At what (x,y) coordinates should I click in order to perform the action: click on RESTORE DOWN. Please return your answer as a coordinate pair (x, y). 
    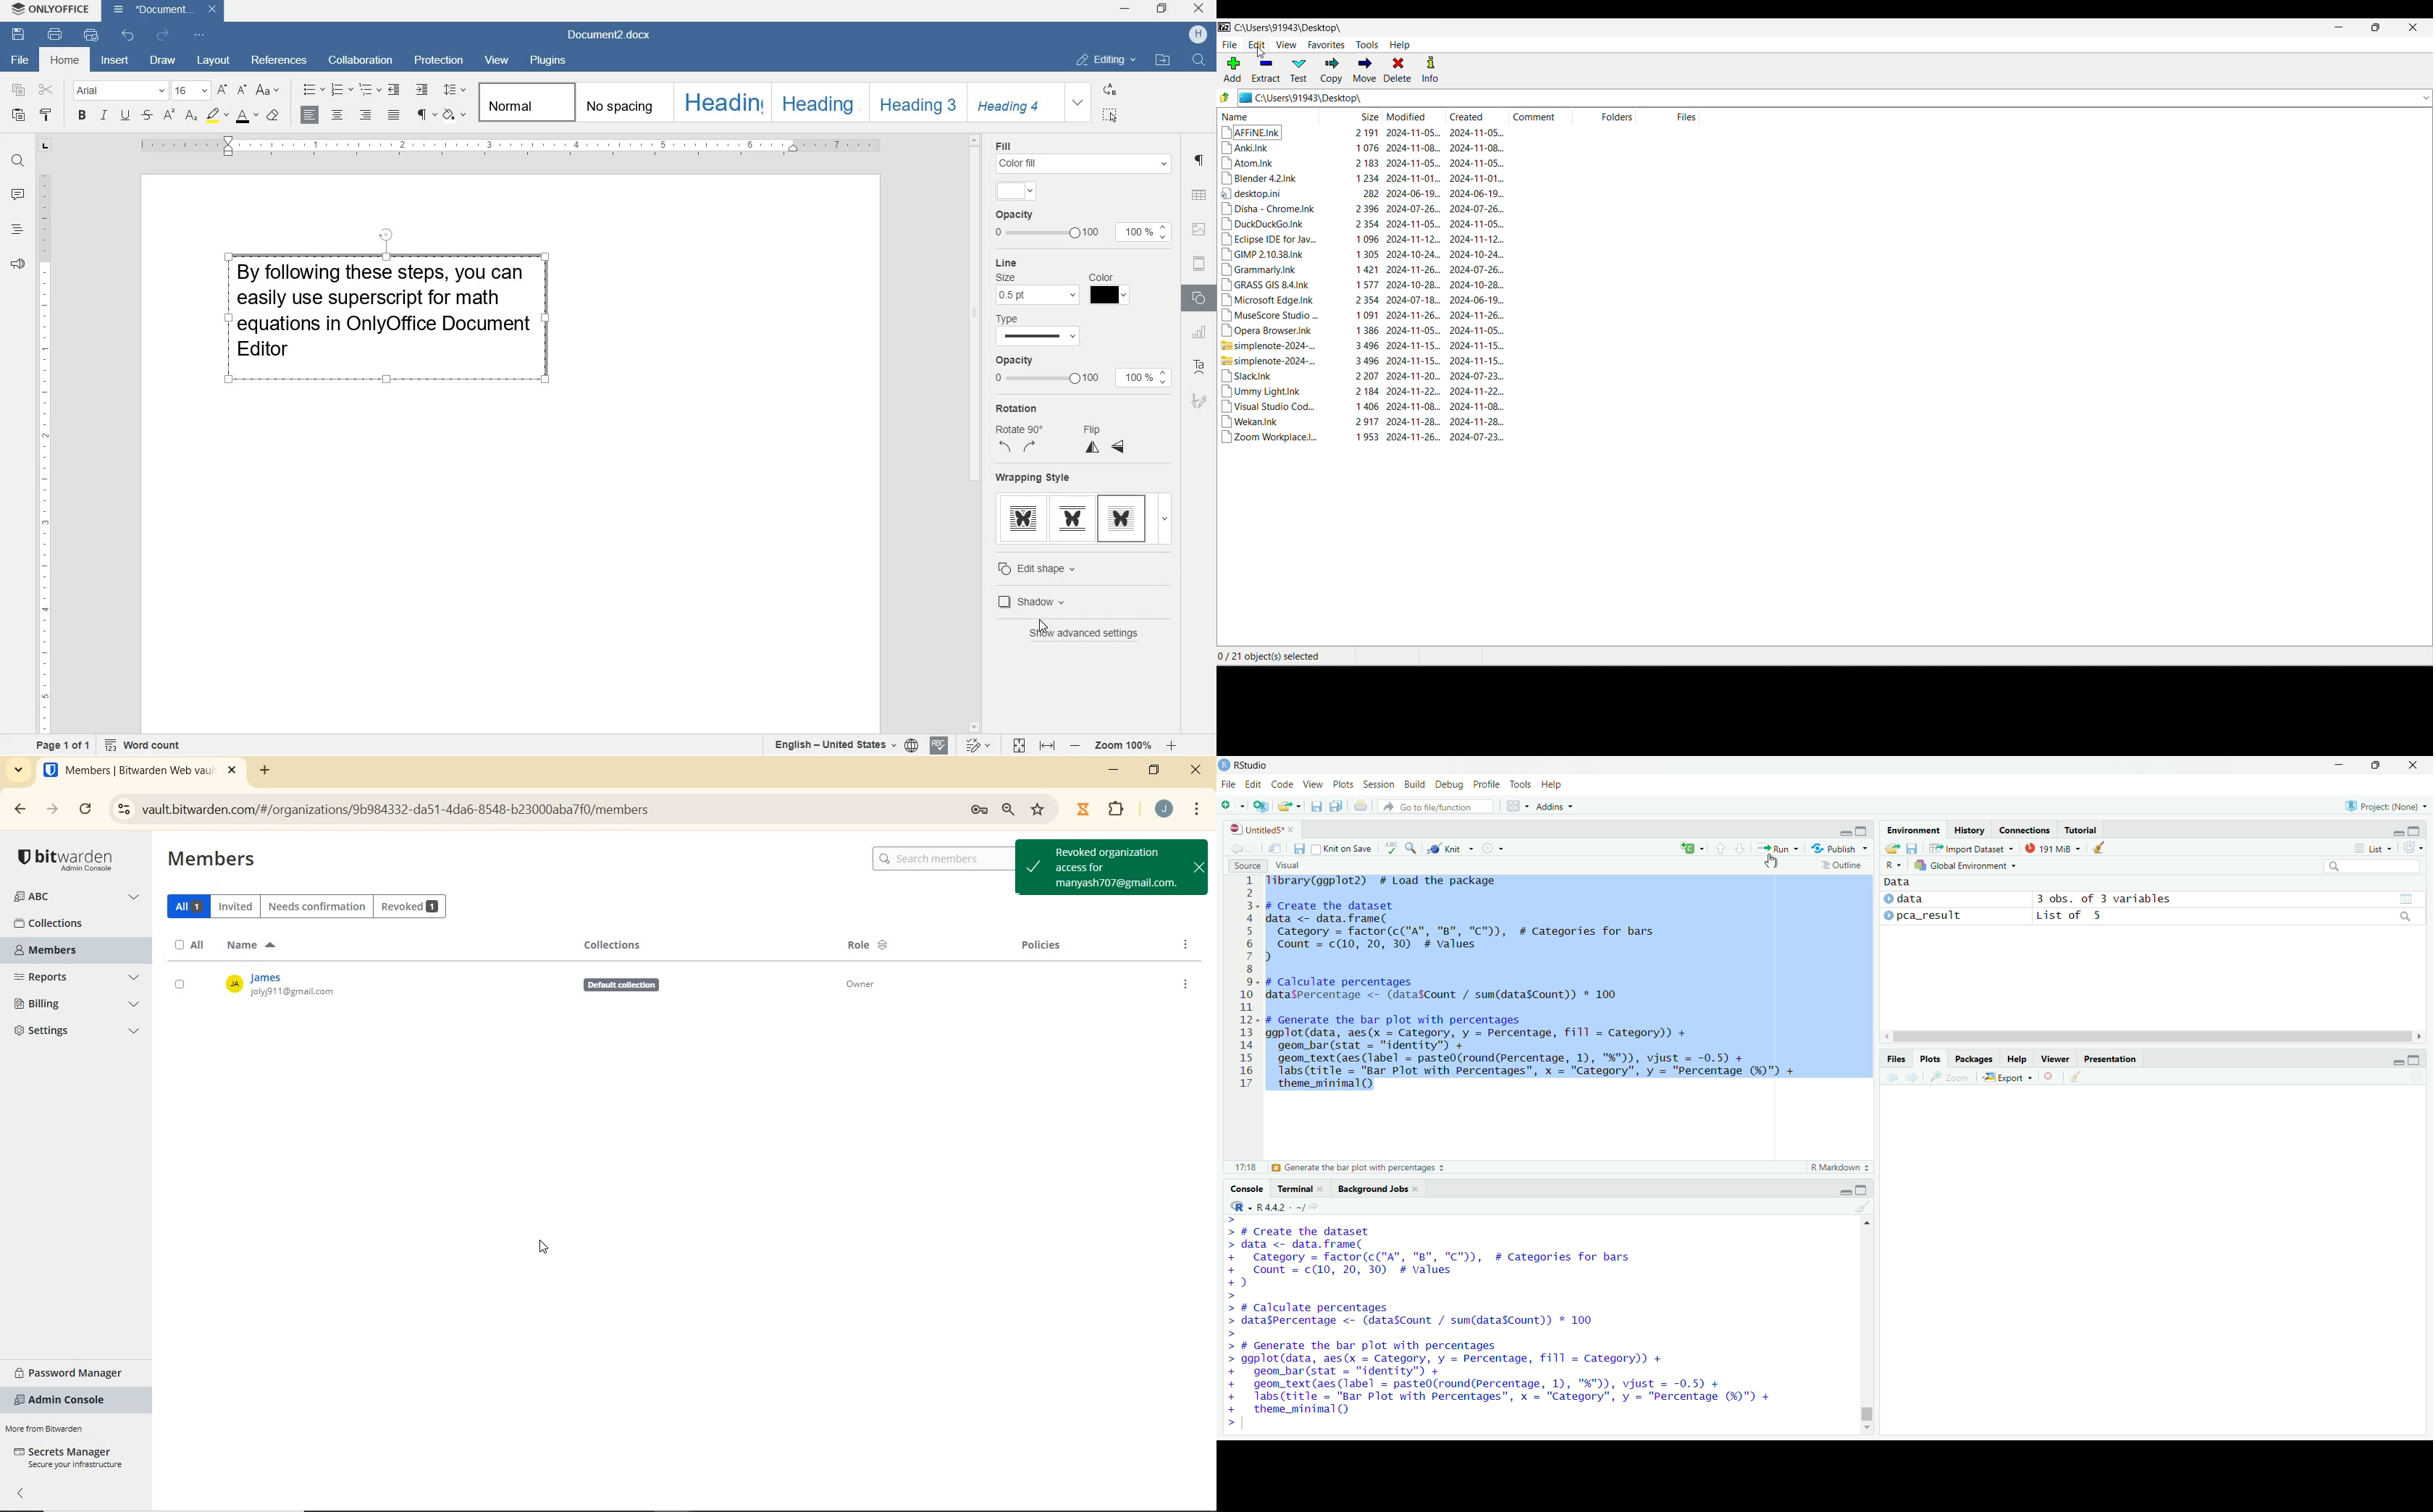
    Looking at the image, I should click on (1156, 773).